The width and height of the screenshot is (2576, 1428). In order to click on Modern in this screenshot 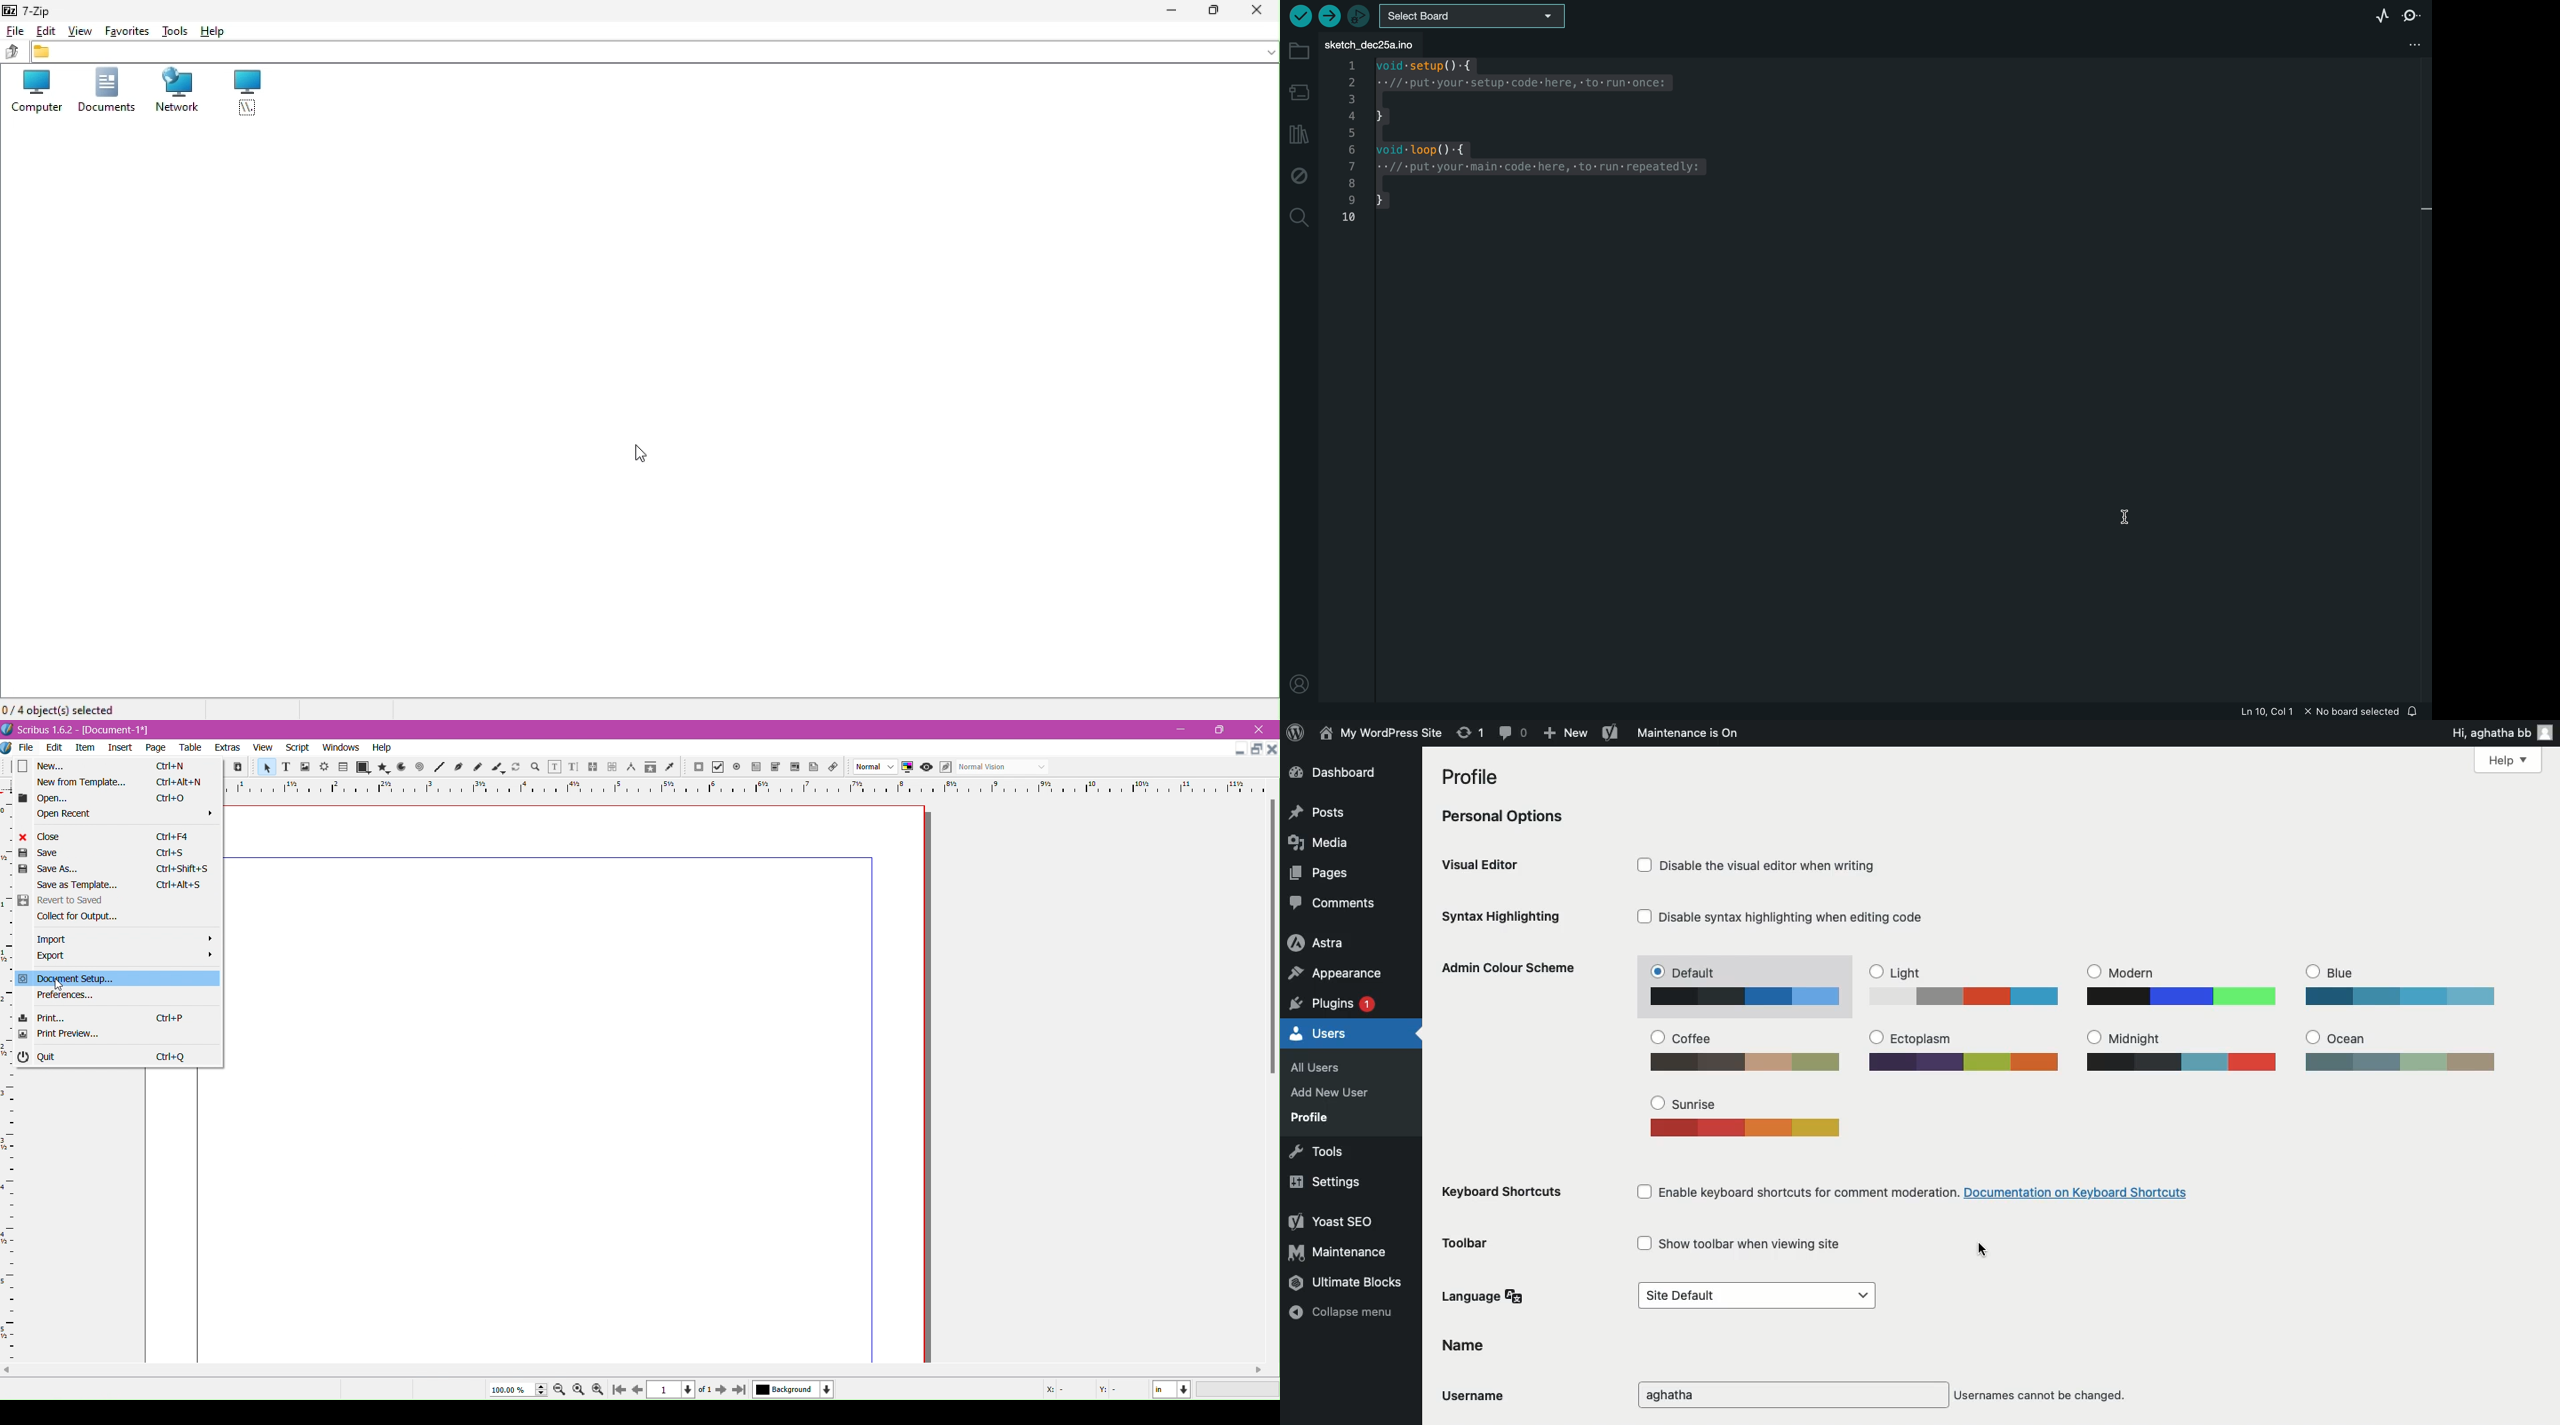, I will do `click(2183, 987)`.